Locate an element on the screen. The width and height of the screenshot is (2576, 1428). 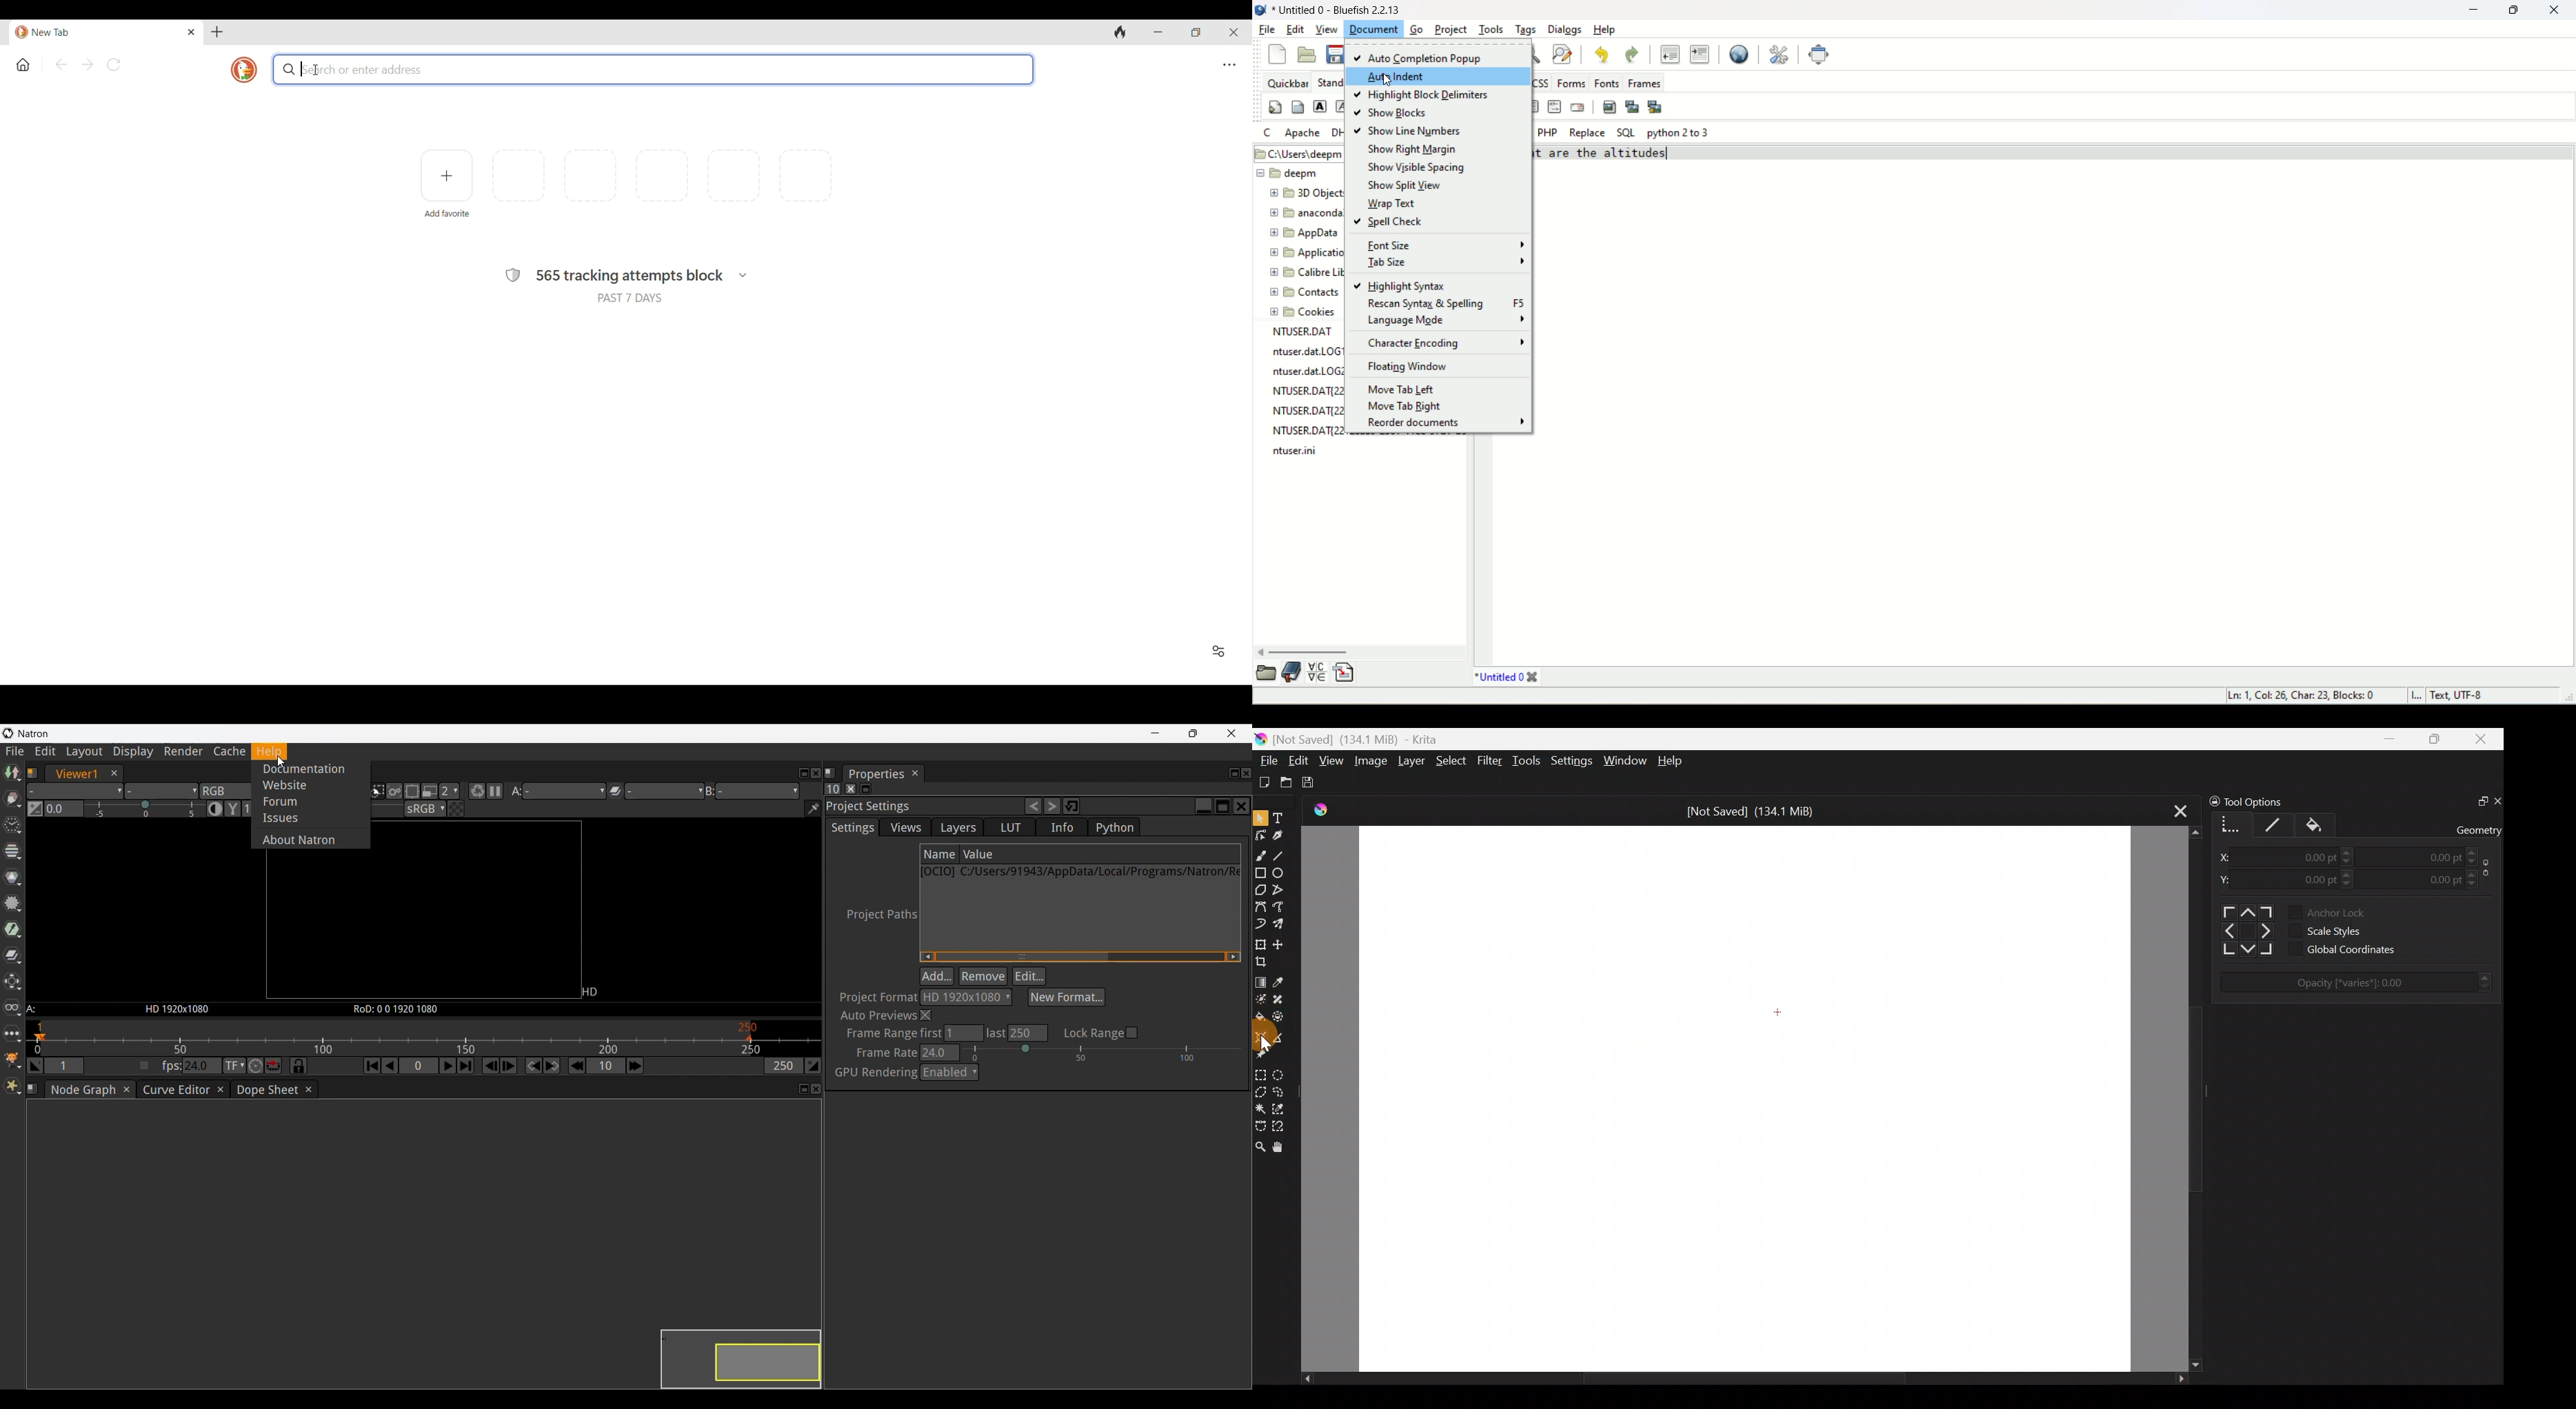
Rectangle is located at coordinates (1260, 873).